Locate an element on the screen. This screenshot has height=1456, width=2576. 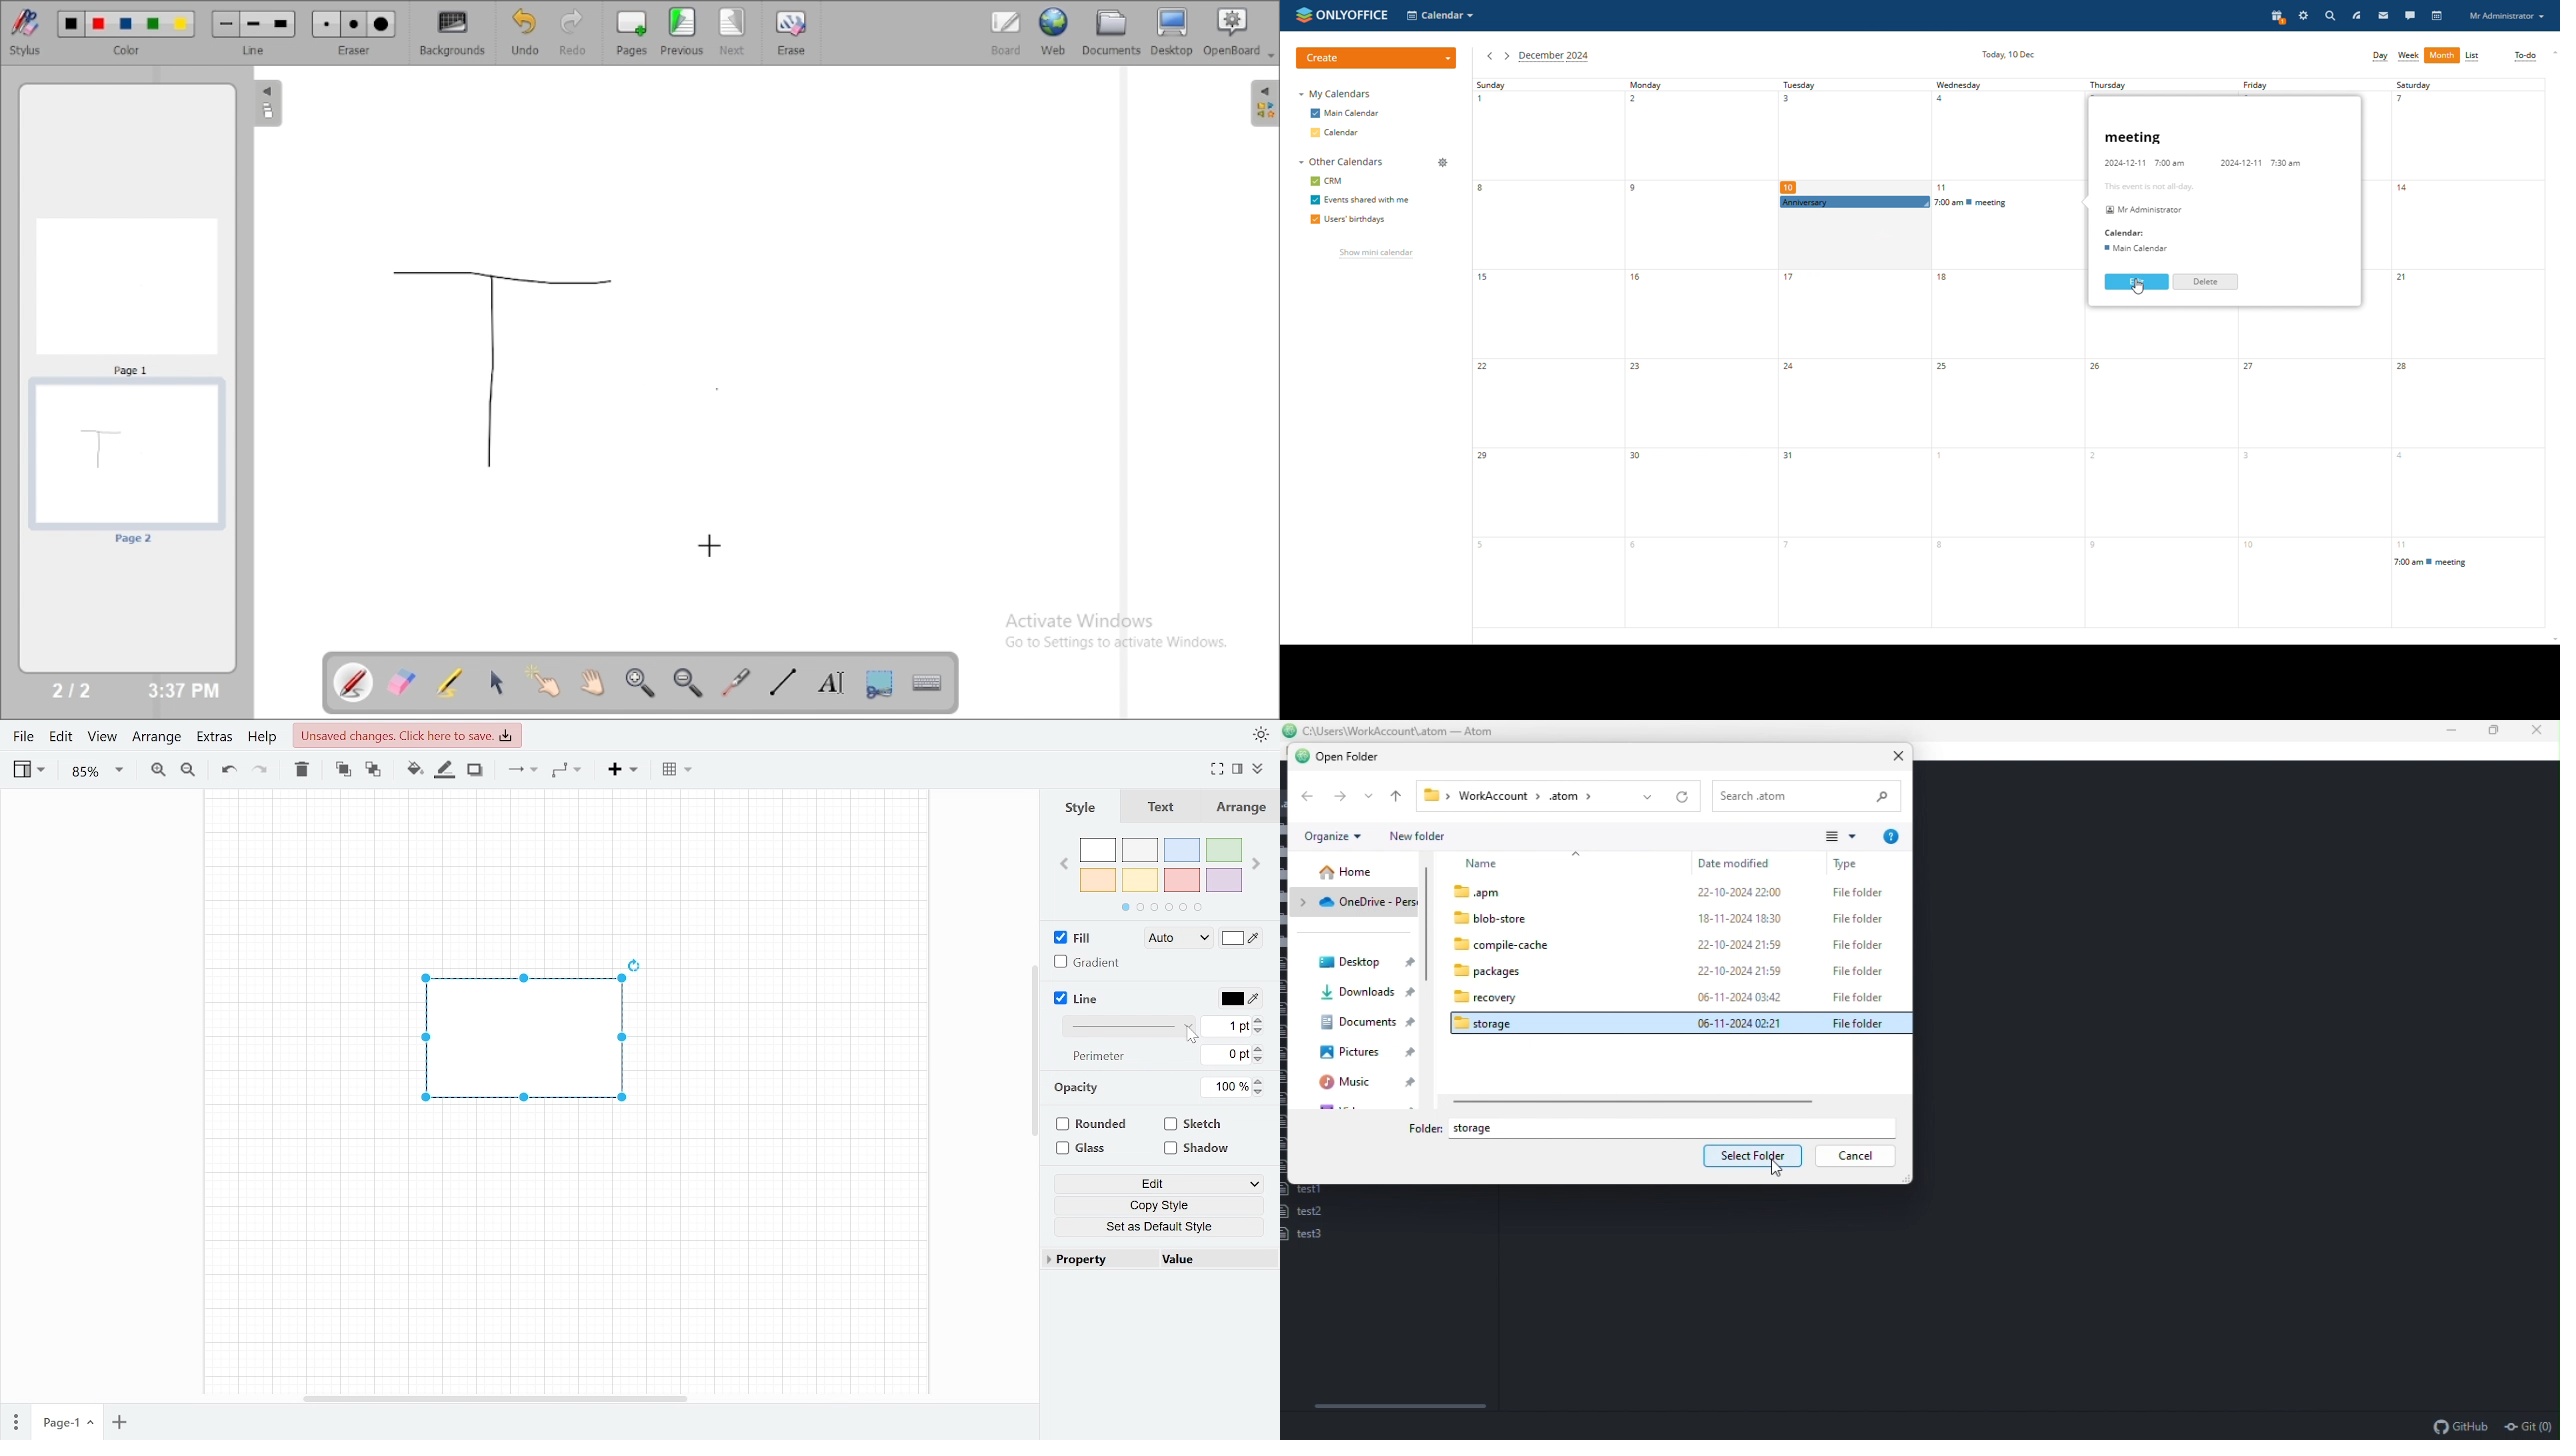
Copy style is located at coordinates (1162, 1204).